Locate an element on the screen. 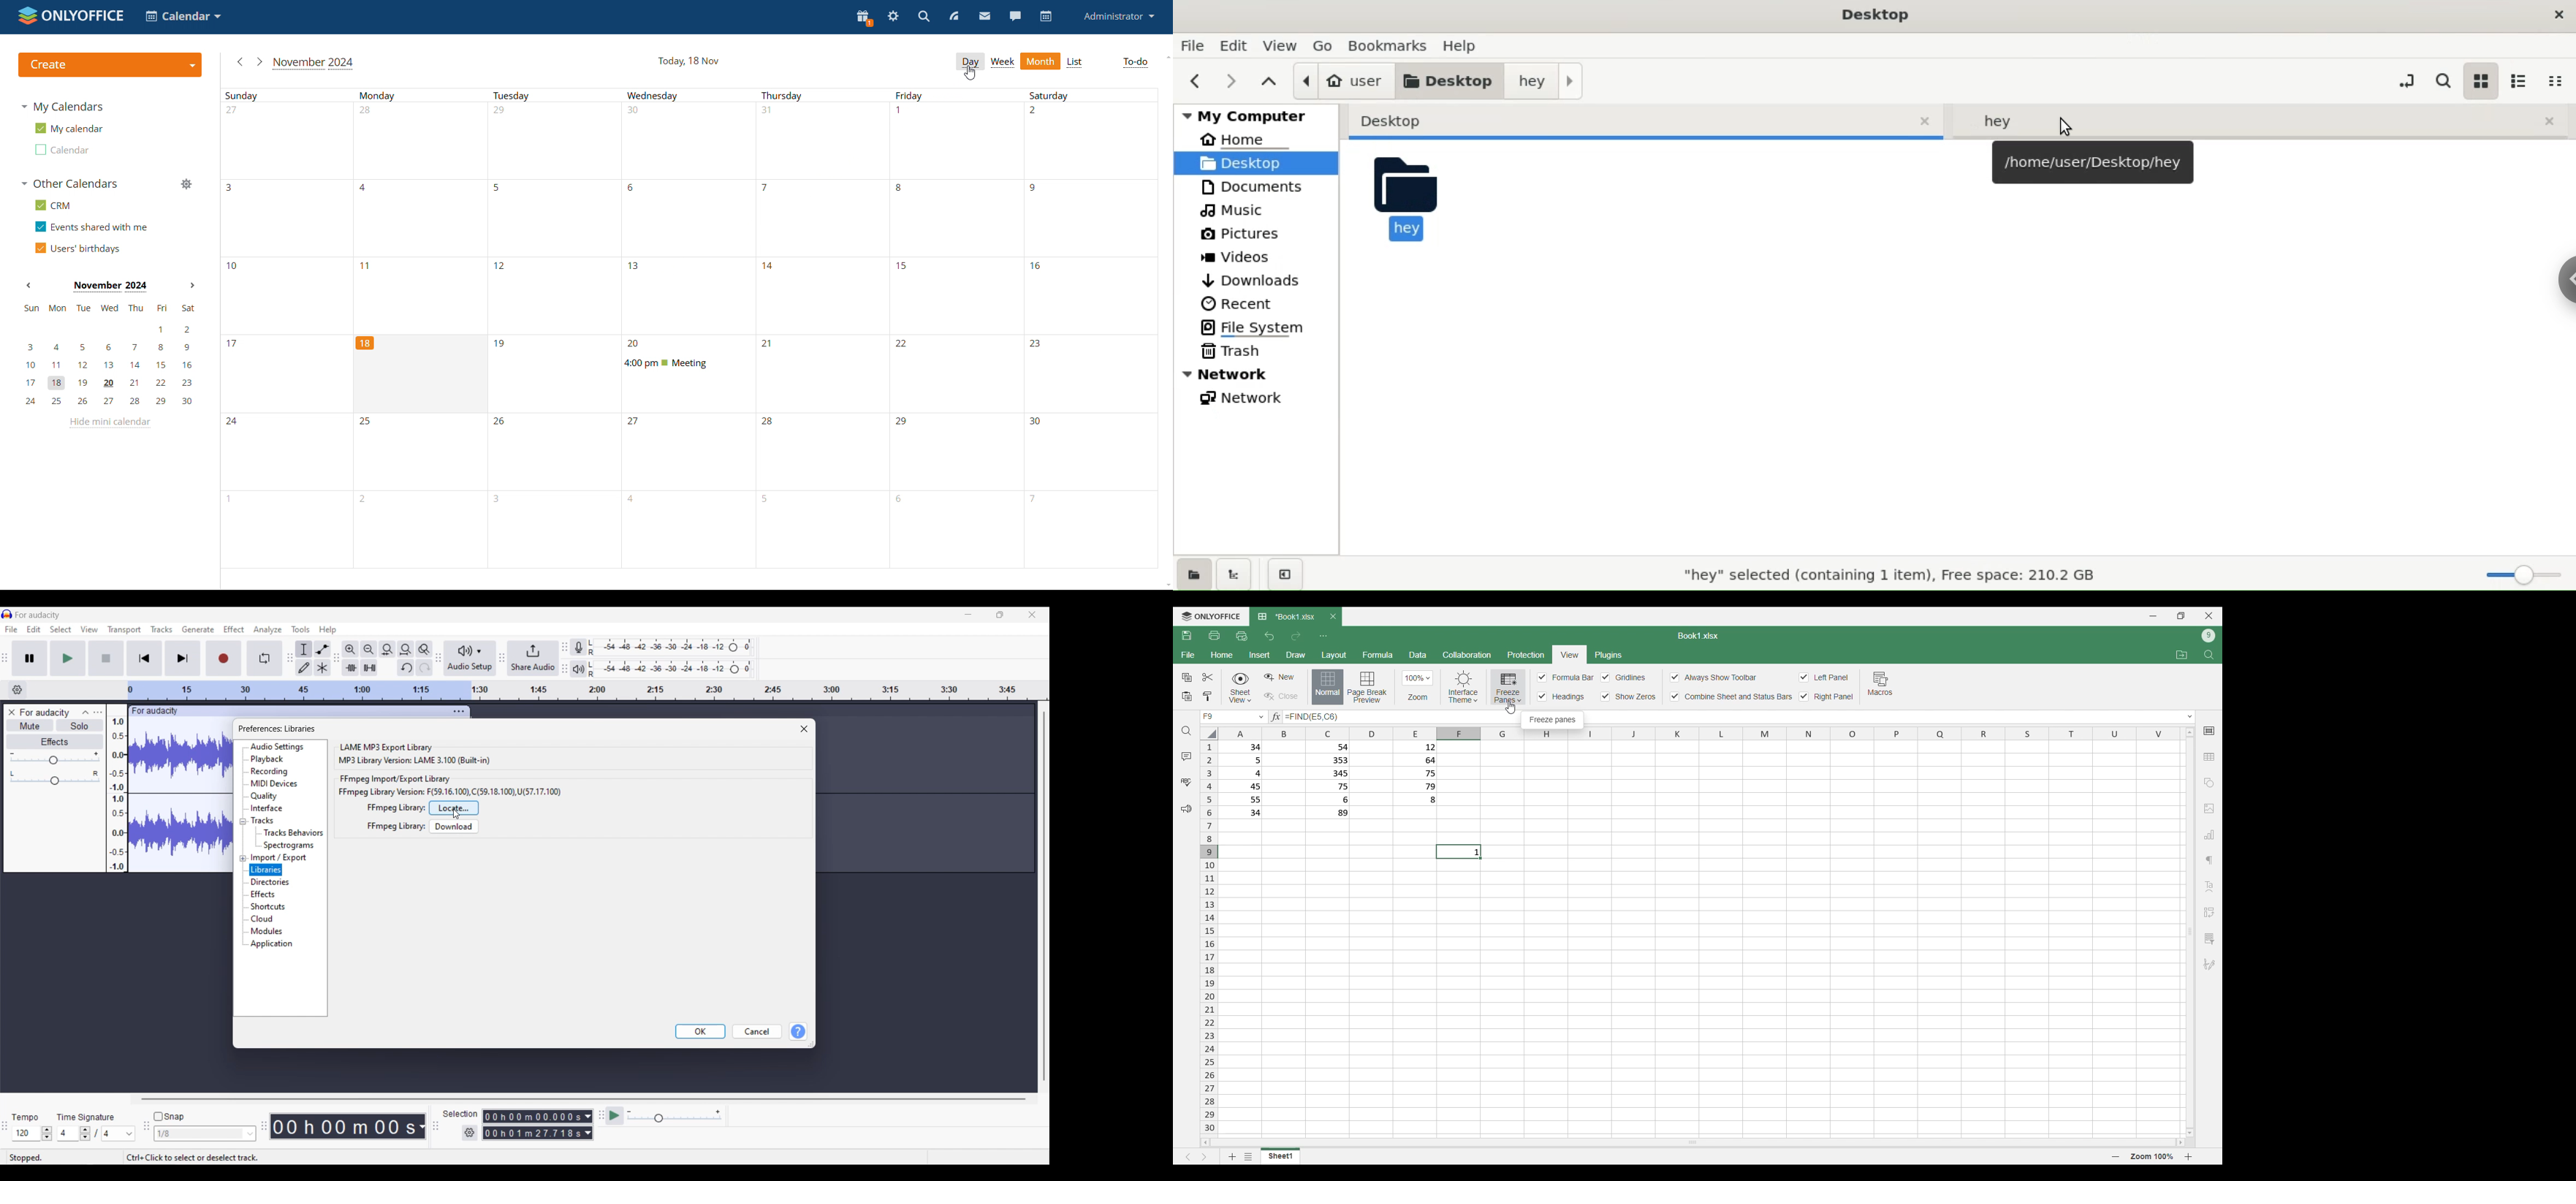 The height and width of the screenshot is (1204, 2576). profile is located at coordinates (1119, 17).